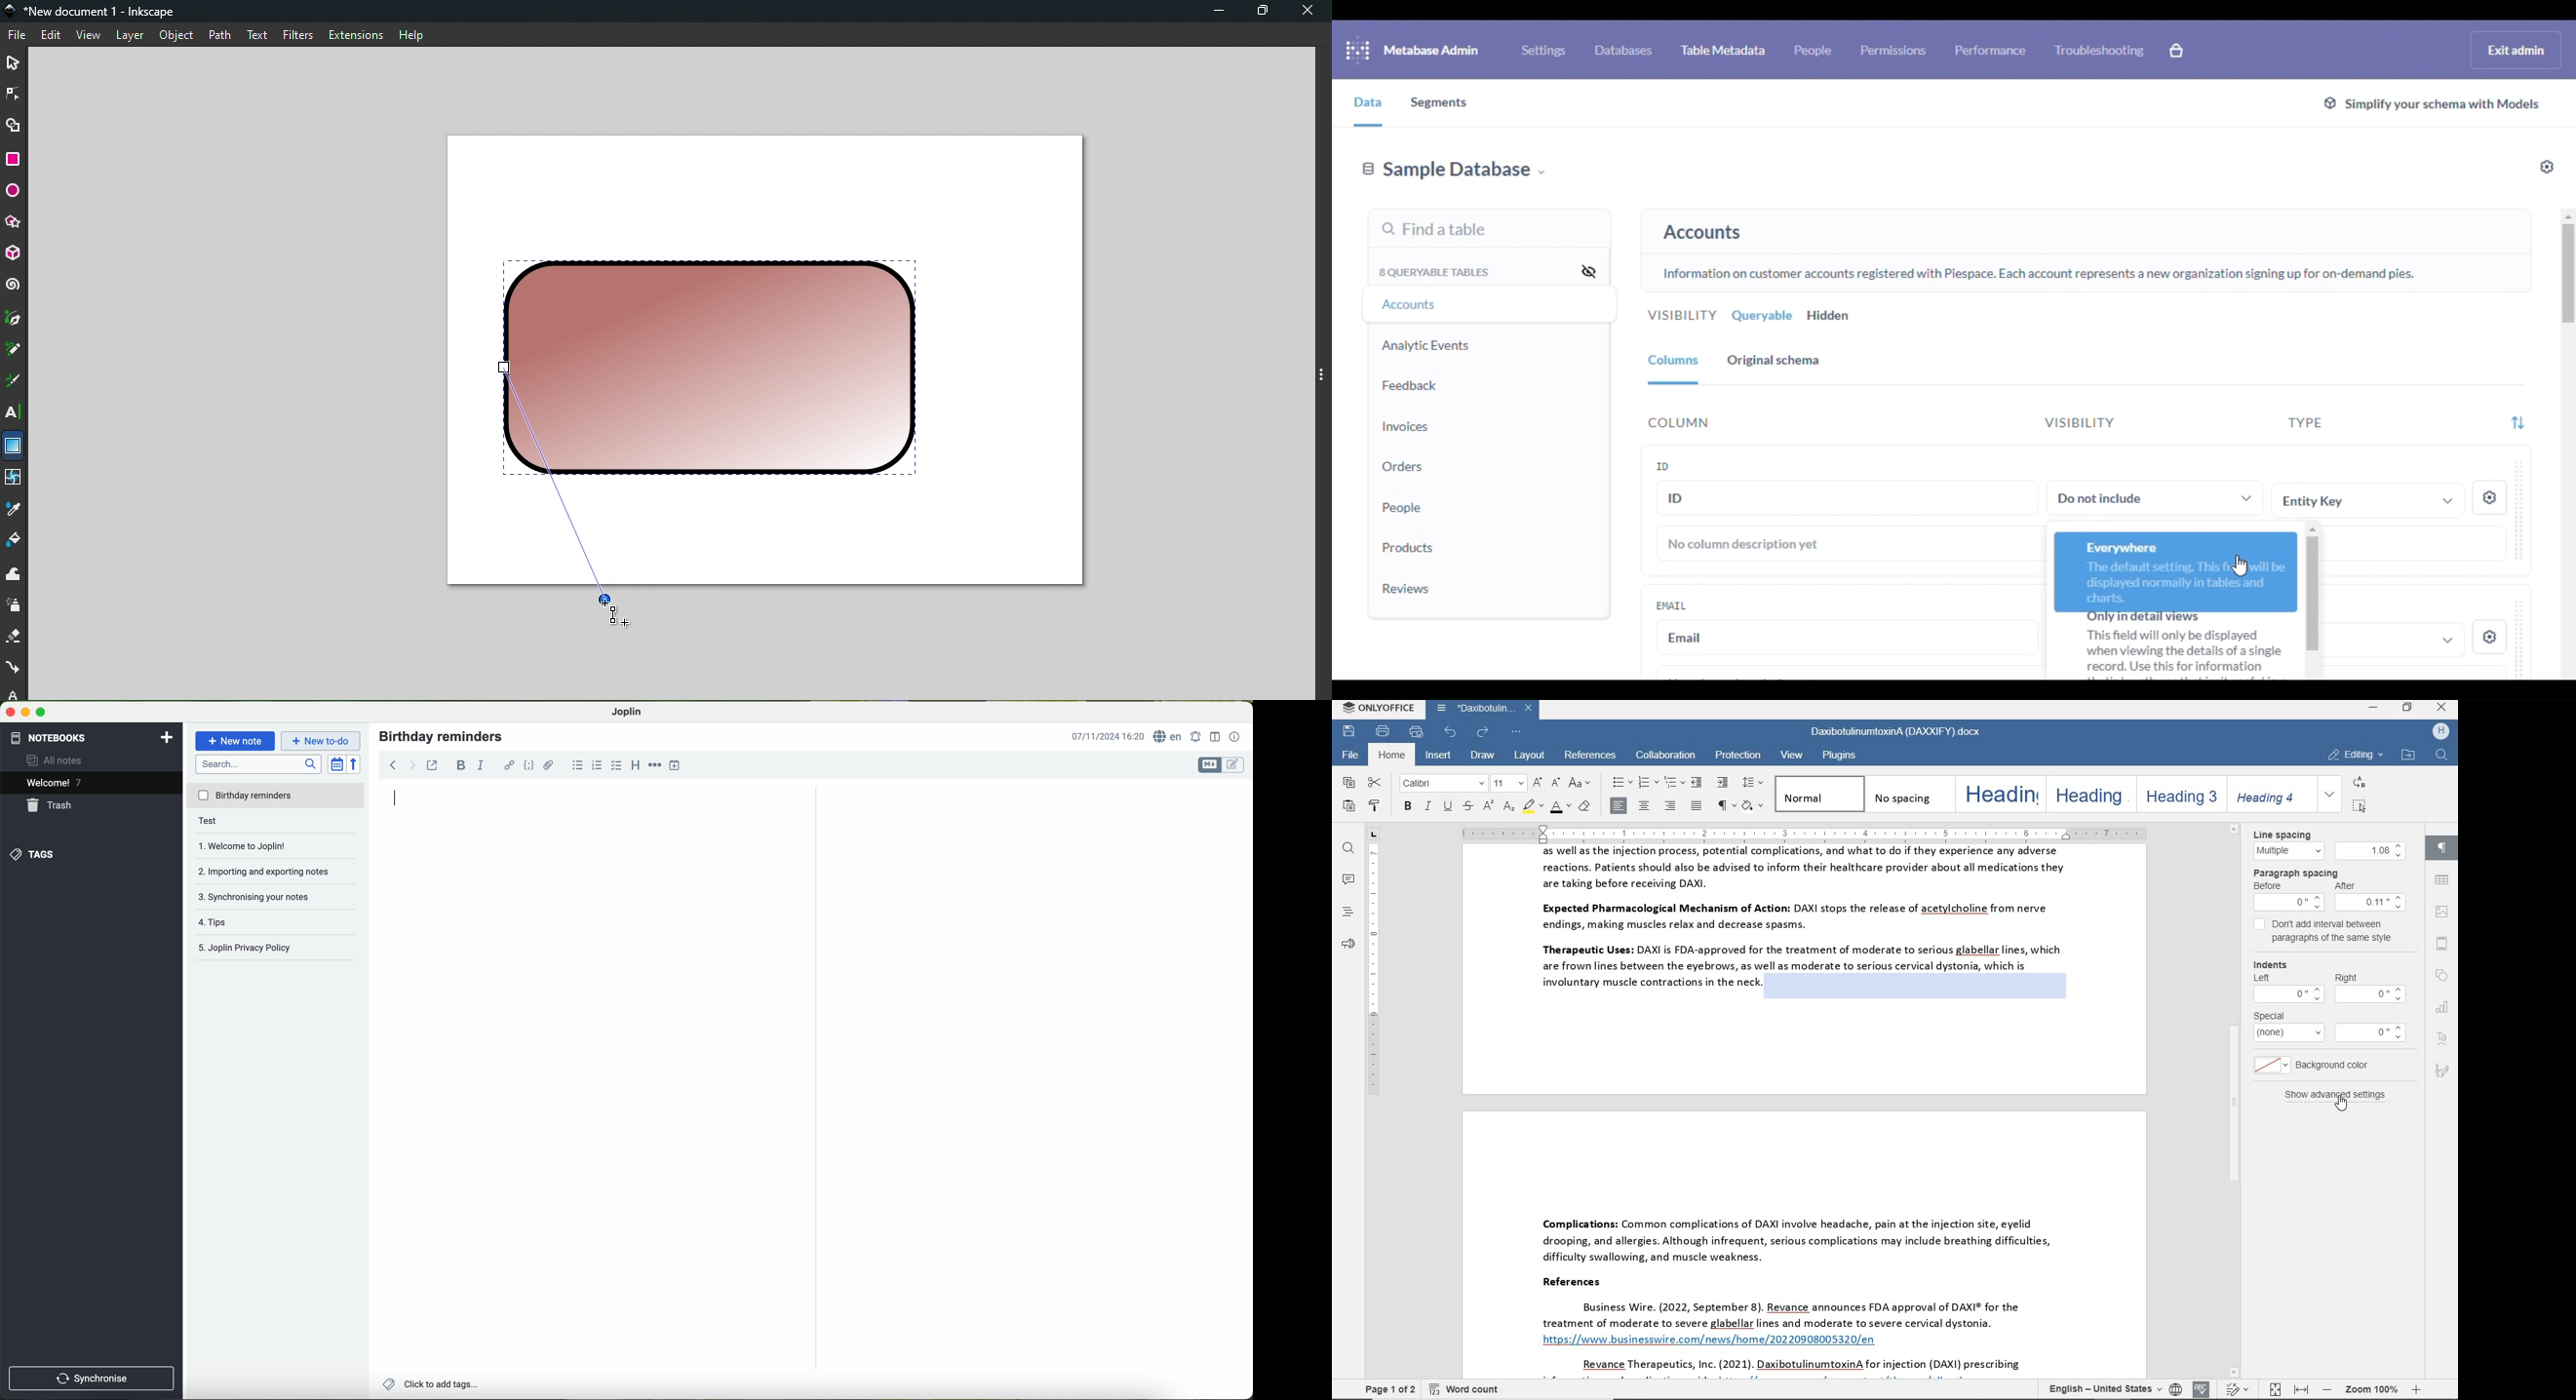 Image resolution: width=2576 pixels, height=1400 pixels. I want to click on cursor, so click(614, 612).